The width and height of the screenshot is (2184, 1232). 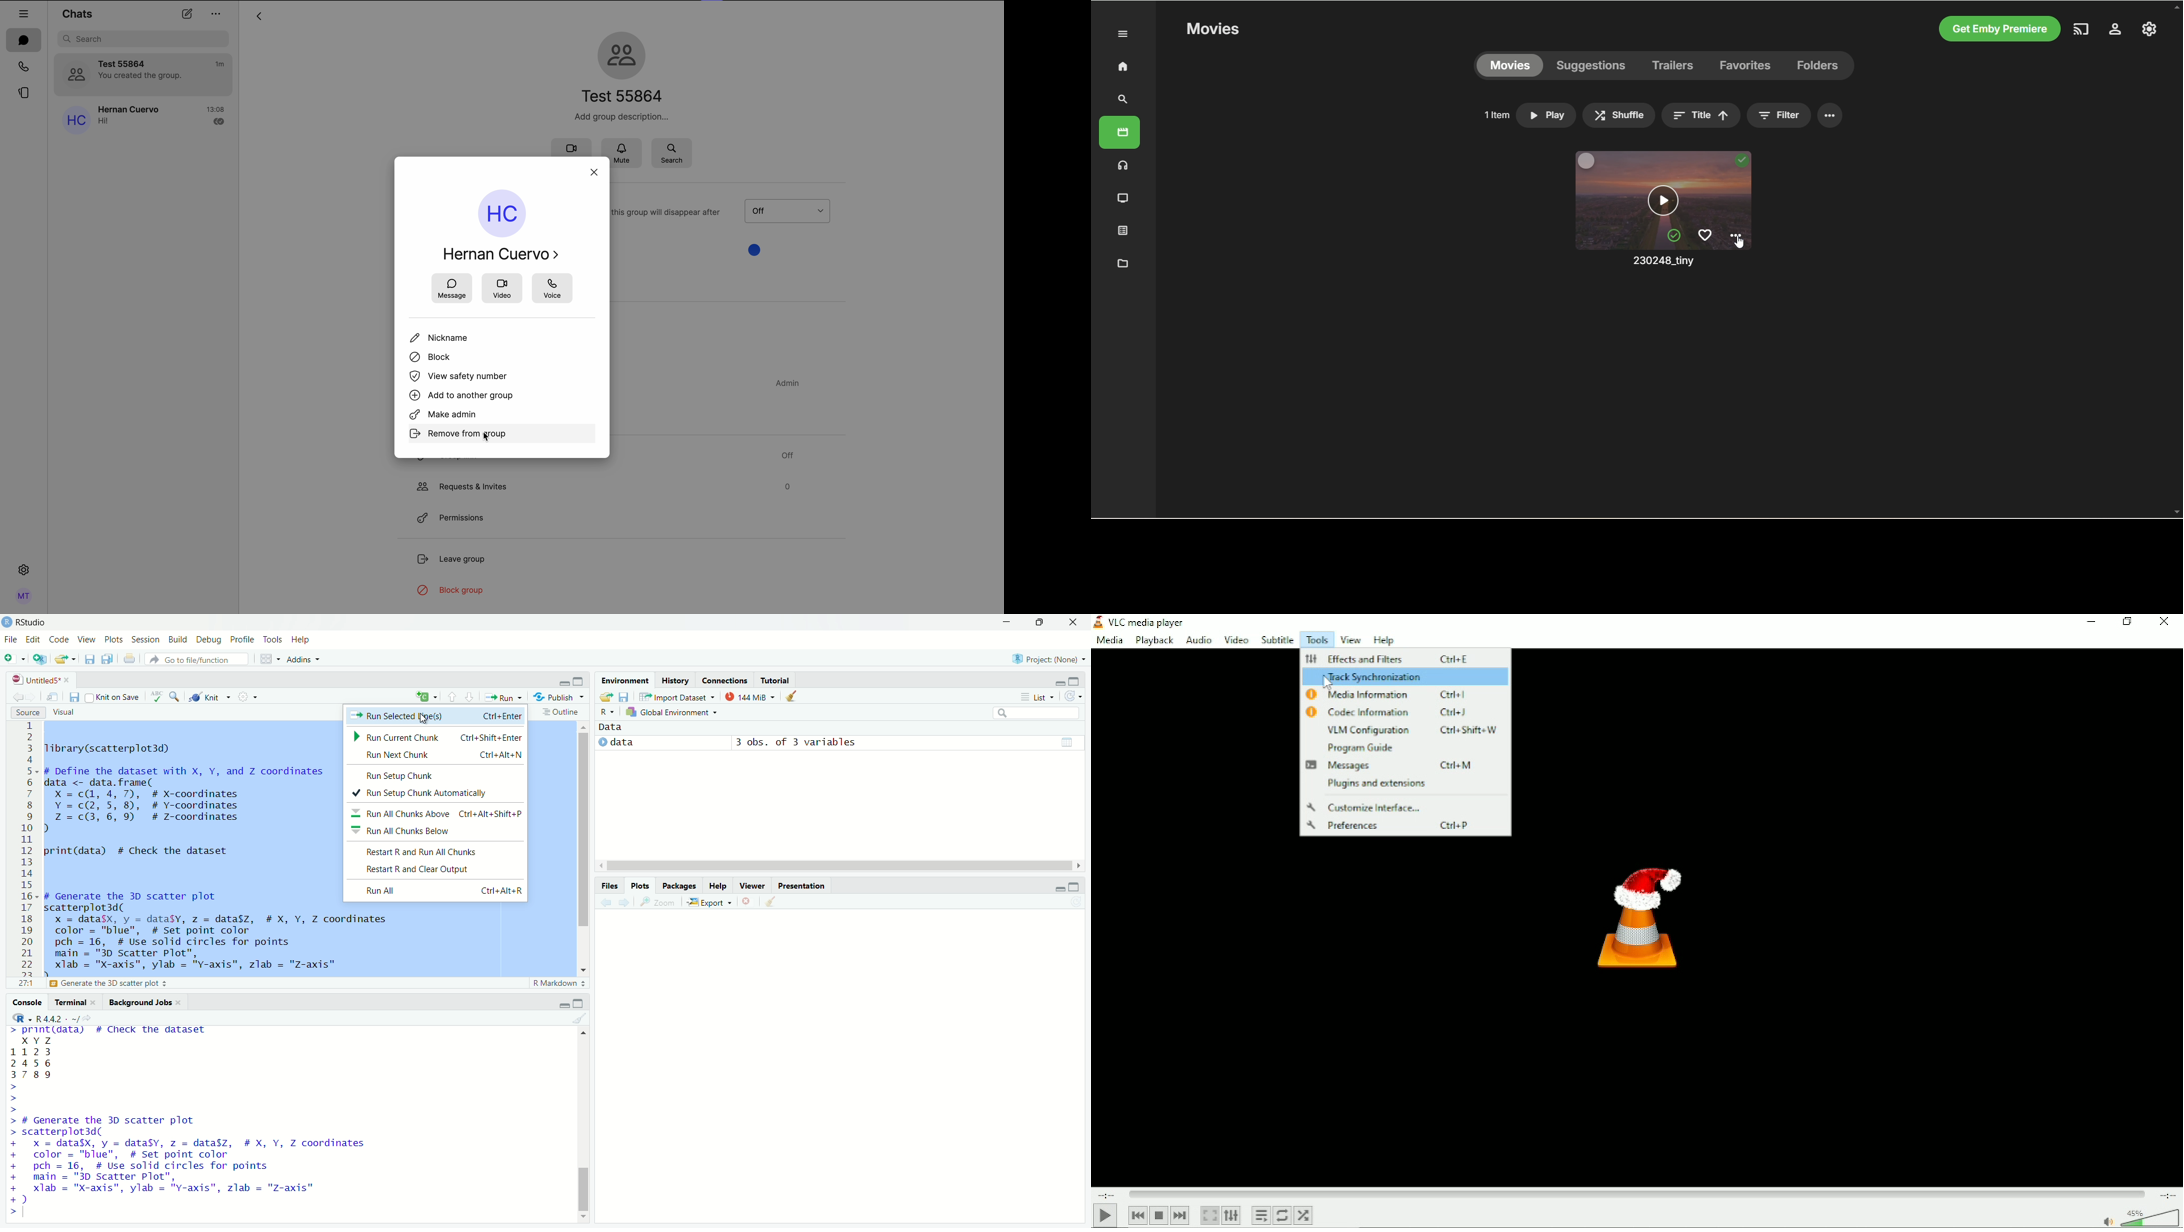 I want to click on go back to previous source location, so click(x=11, y=696).